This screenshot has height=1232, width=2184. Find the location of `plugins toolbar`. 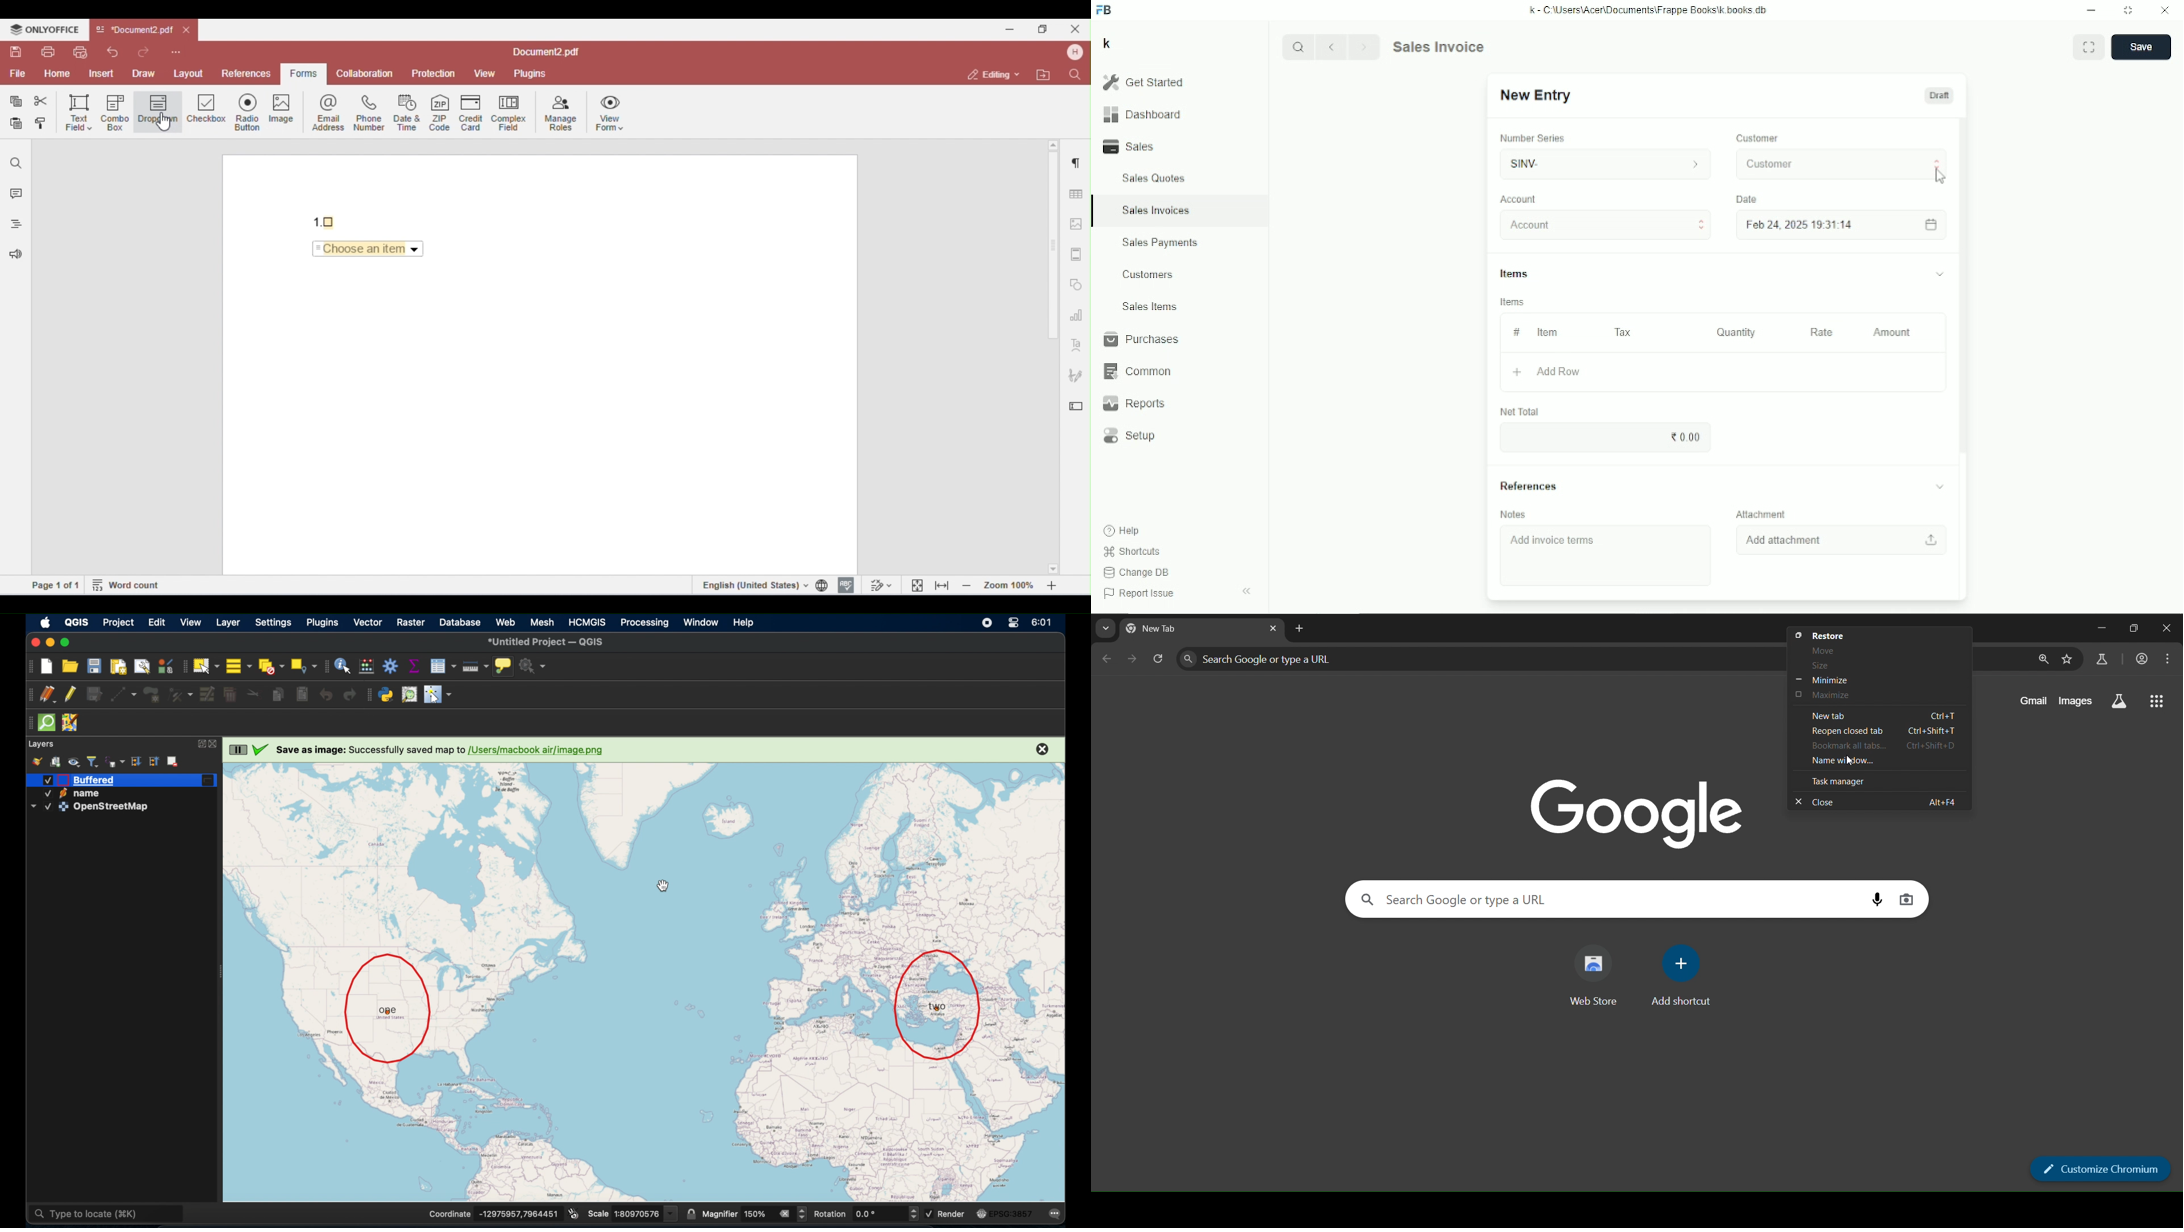

plugins toolbar is located at coordinates (368, 695).